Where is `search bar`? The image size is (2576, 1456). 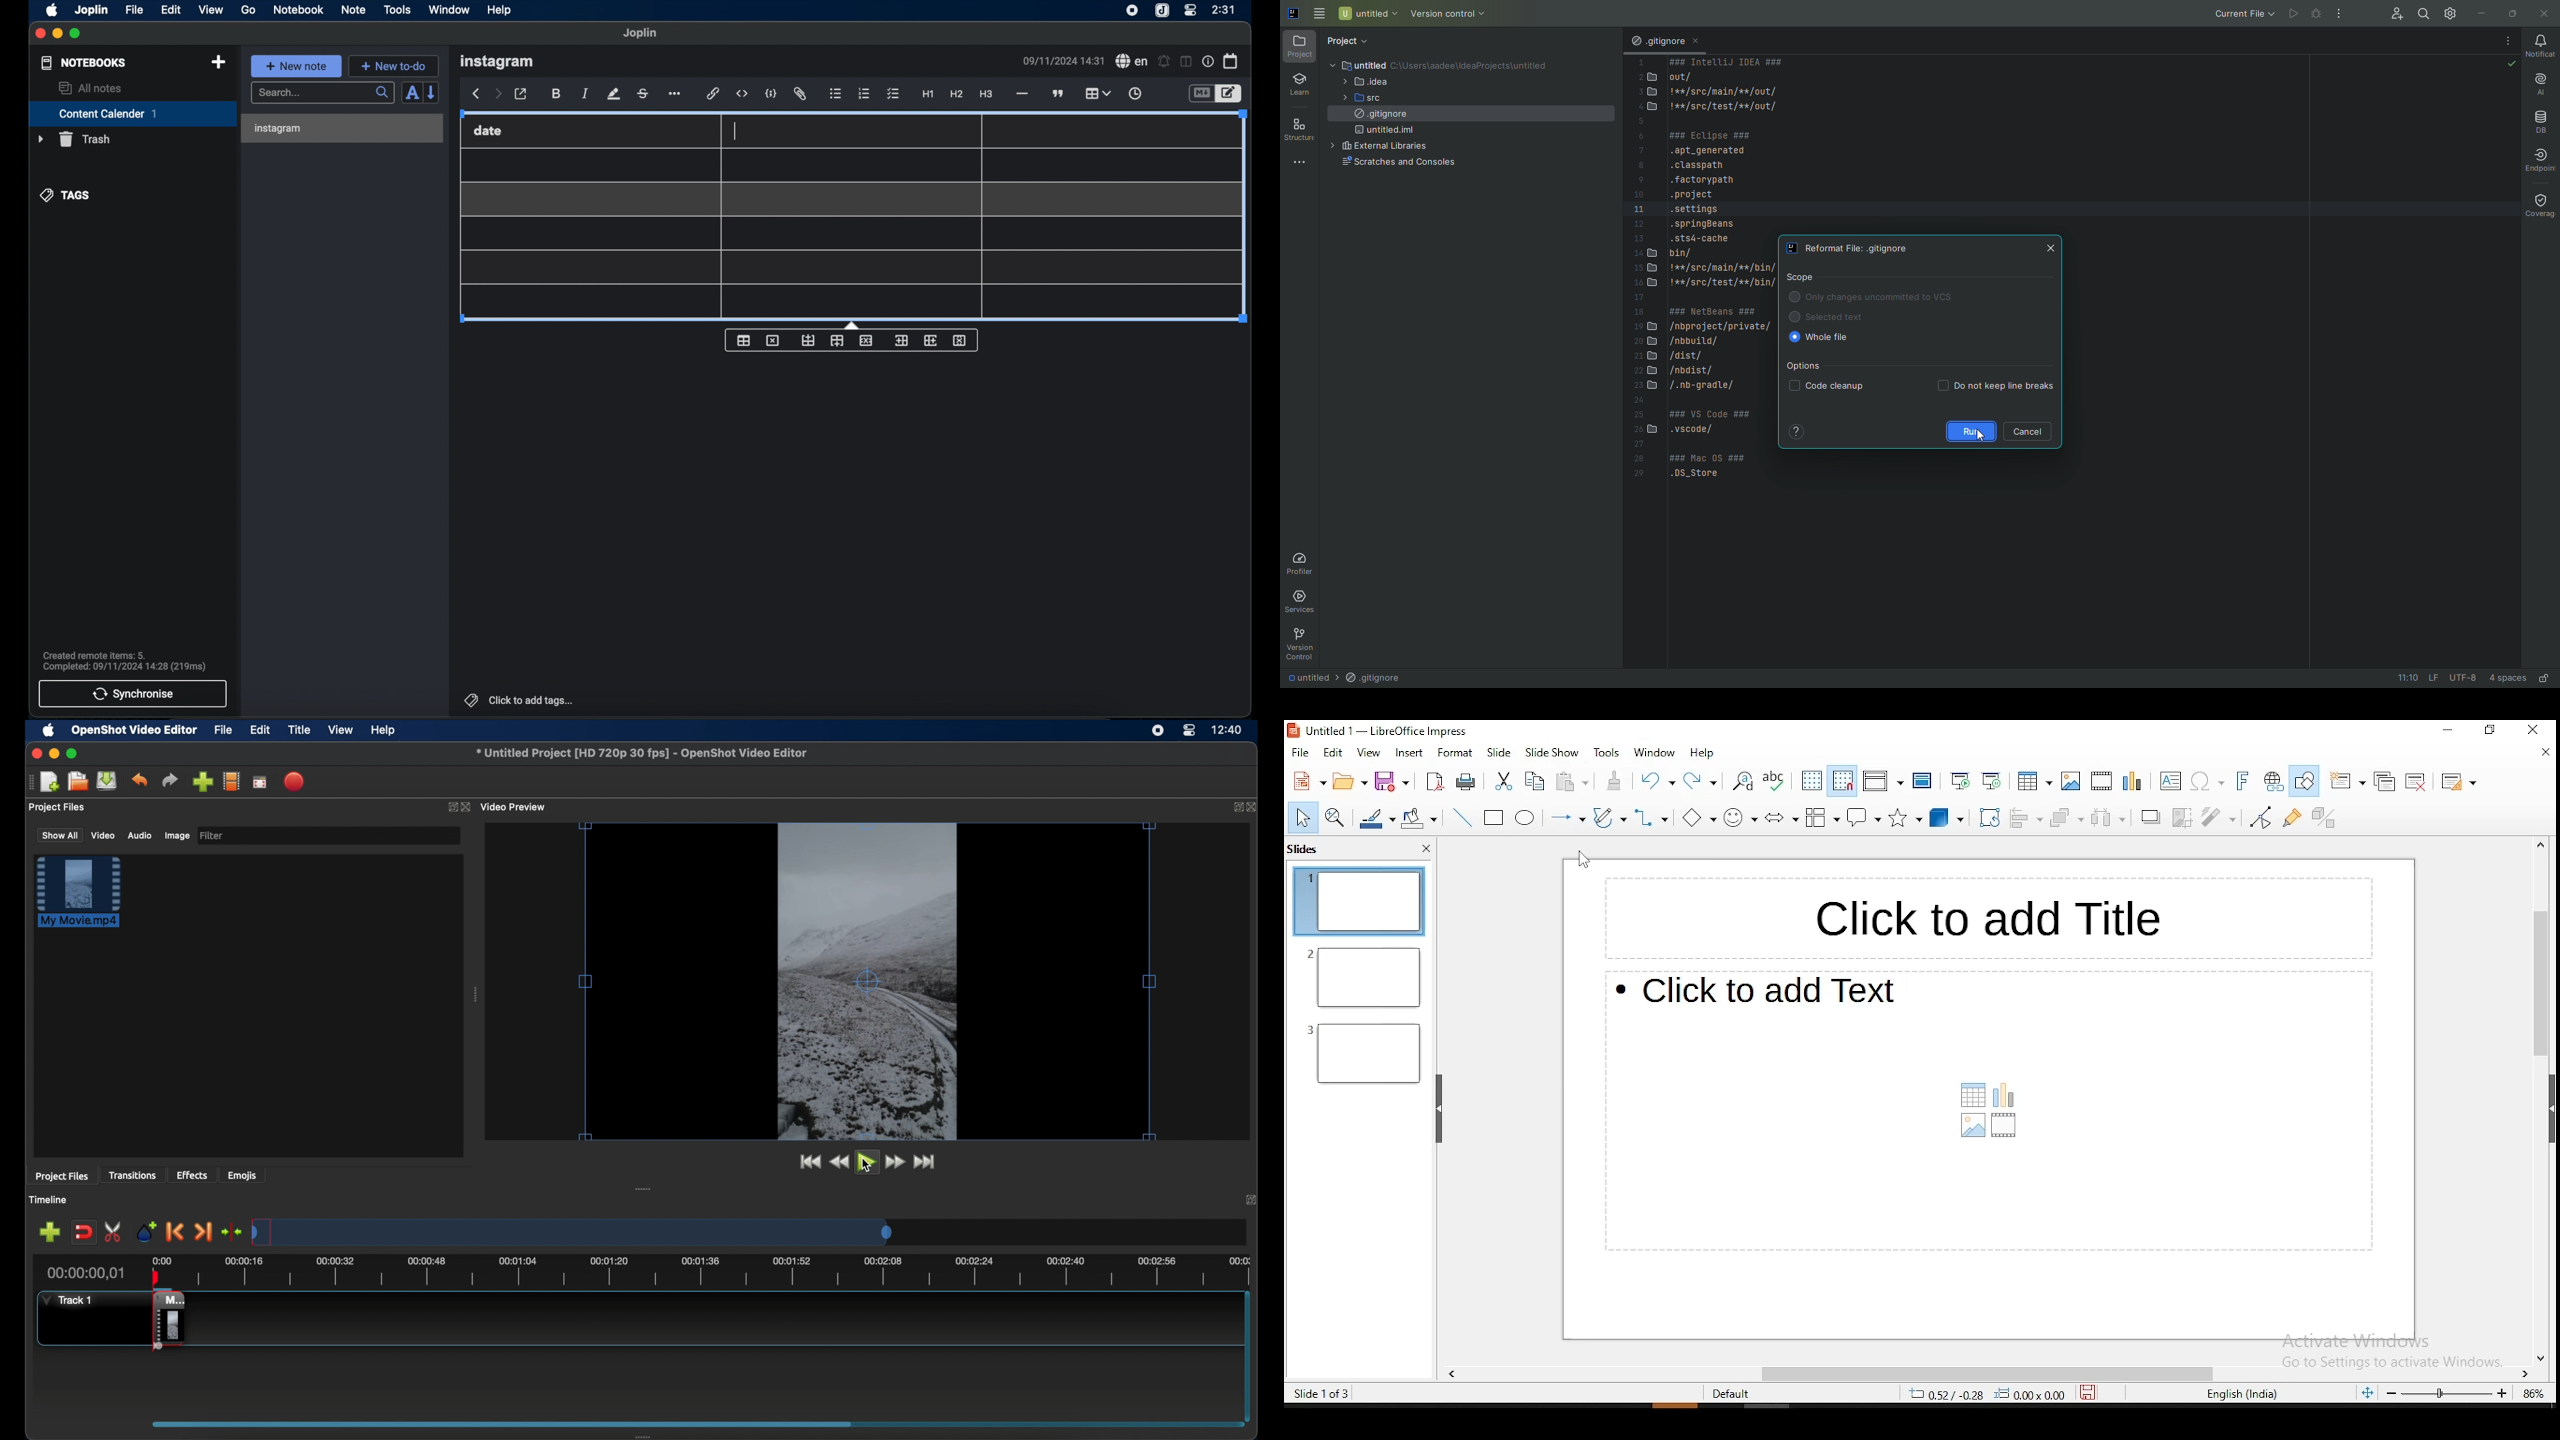
search bar is located at coordinates (323, 93).